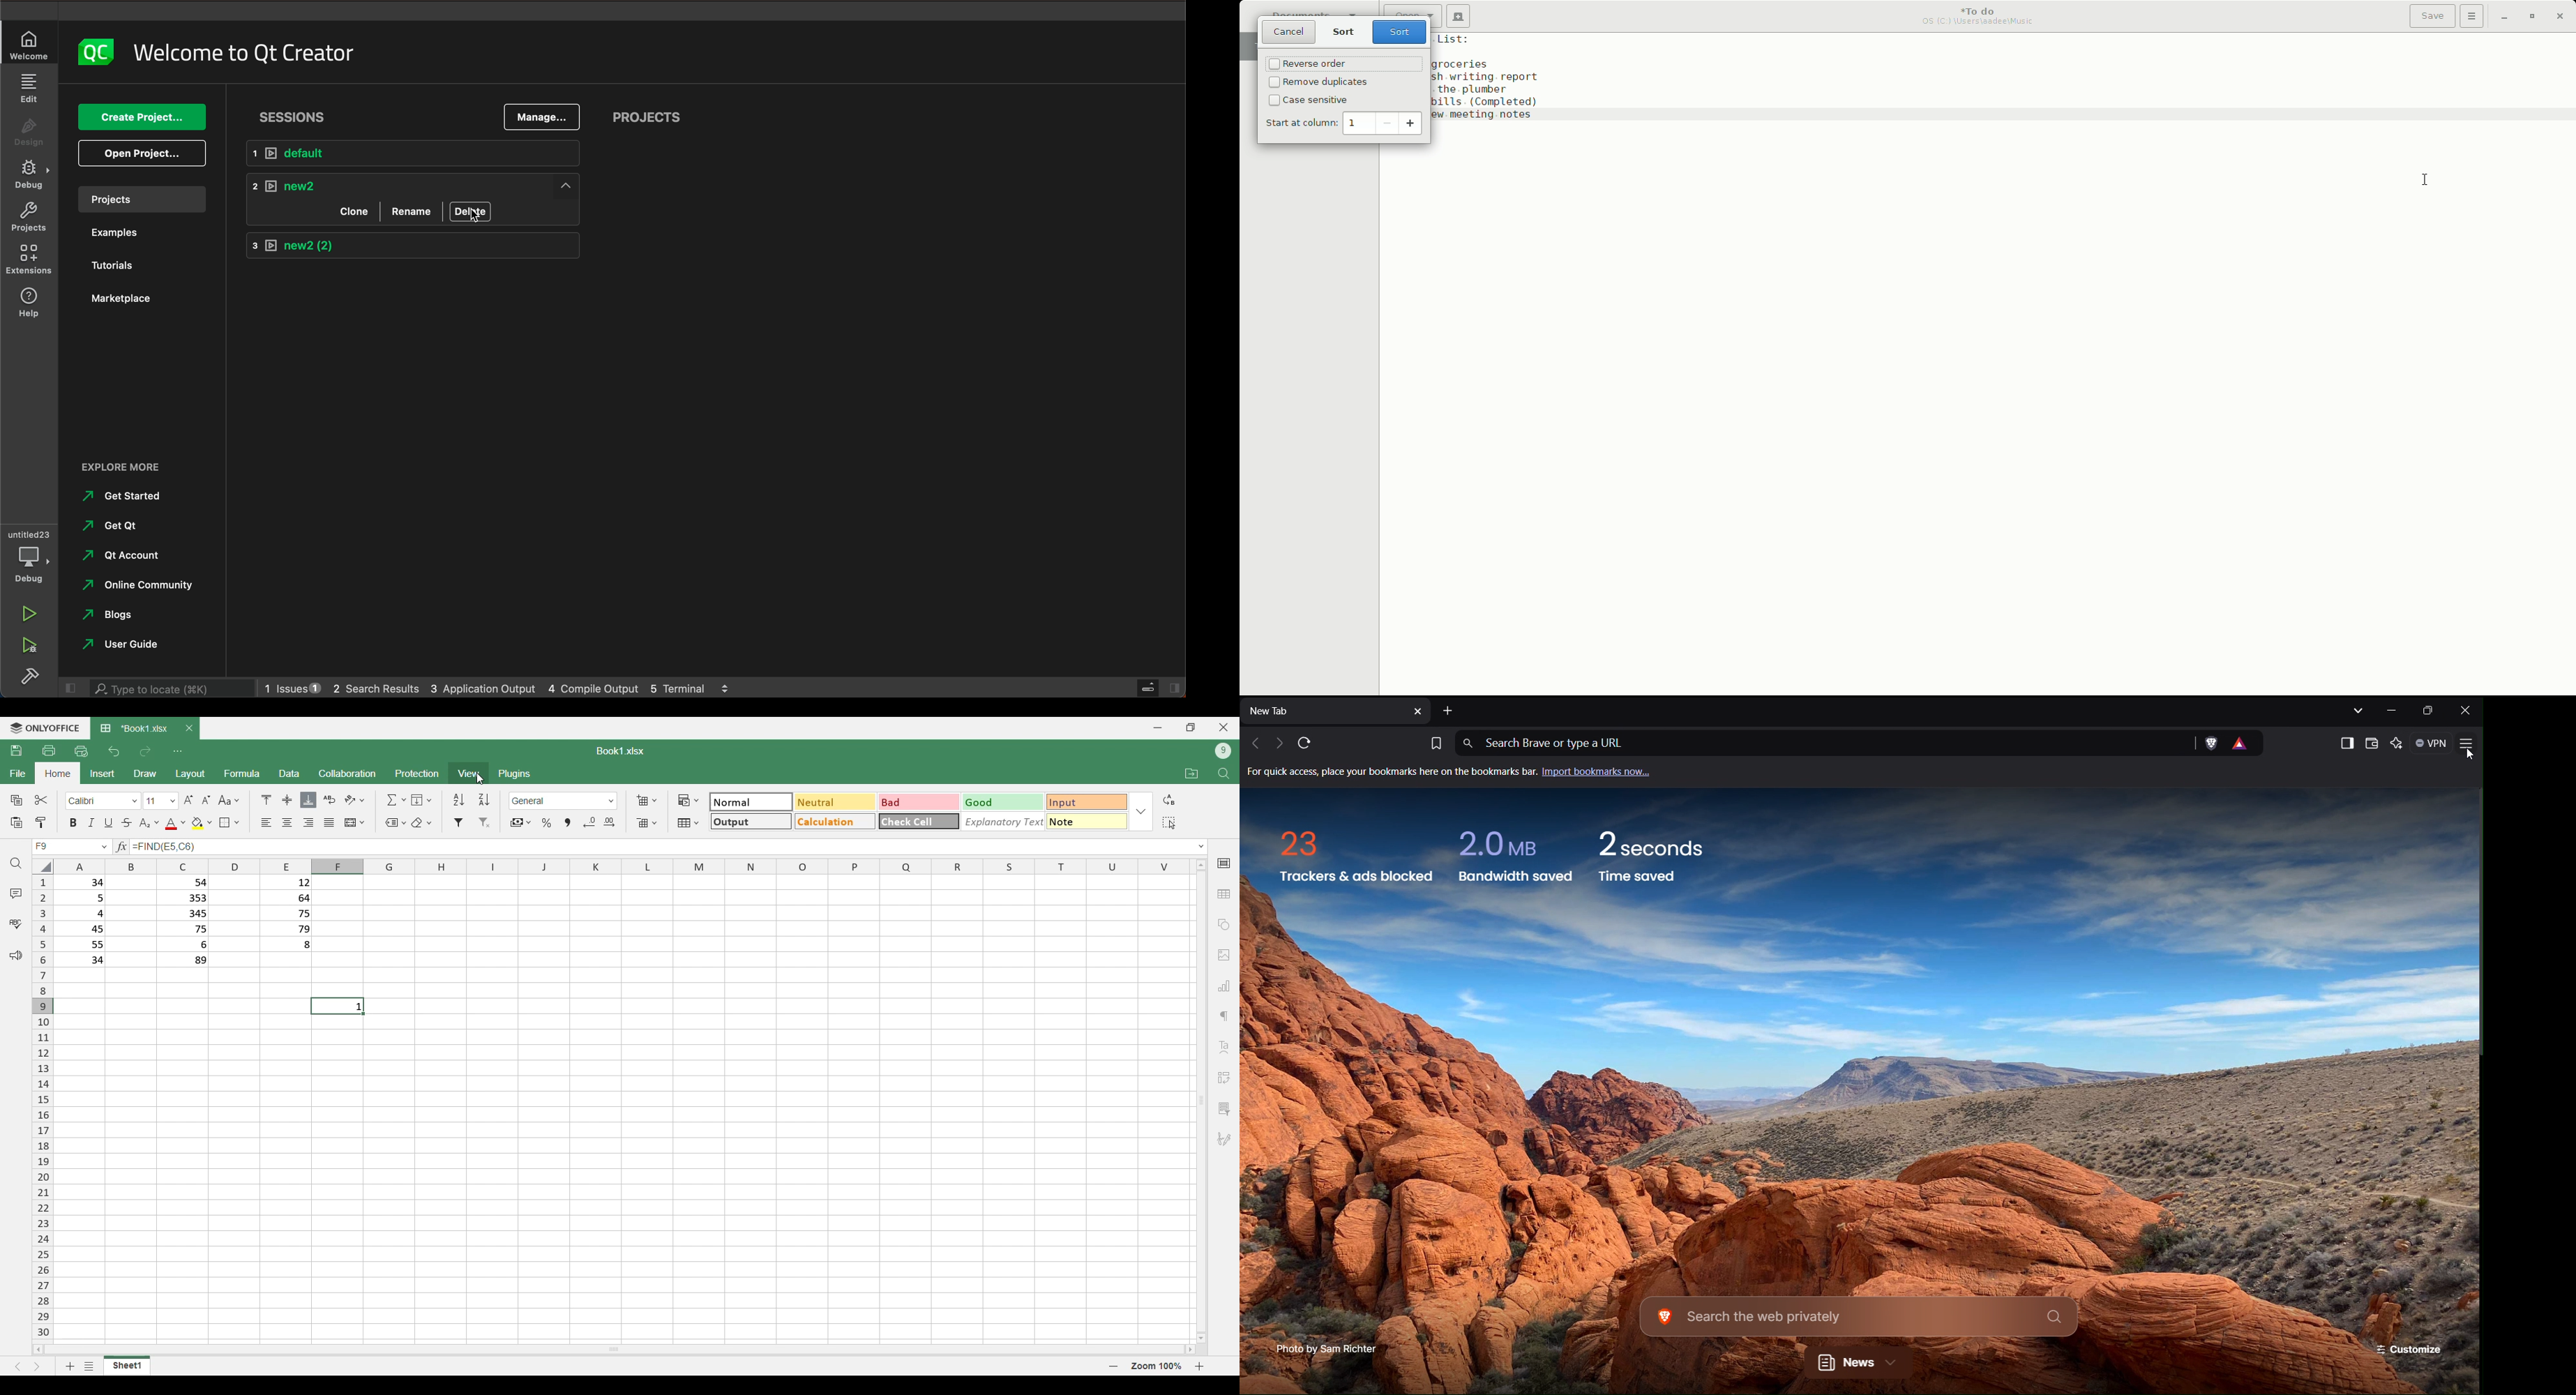  I want to click on Expand/Collapse, so click(1141, 812).